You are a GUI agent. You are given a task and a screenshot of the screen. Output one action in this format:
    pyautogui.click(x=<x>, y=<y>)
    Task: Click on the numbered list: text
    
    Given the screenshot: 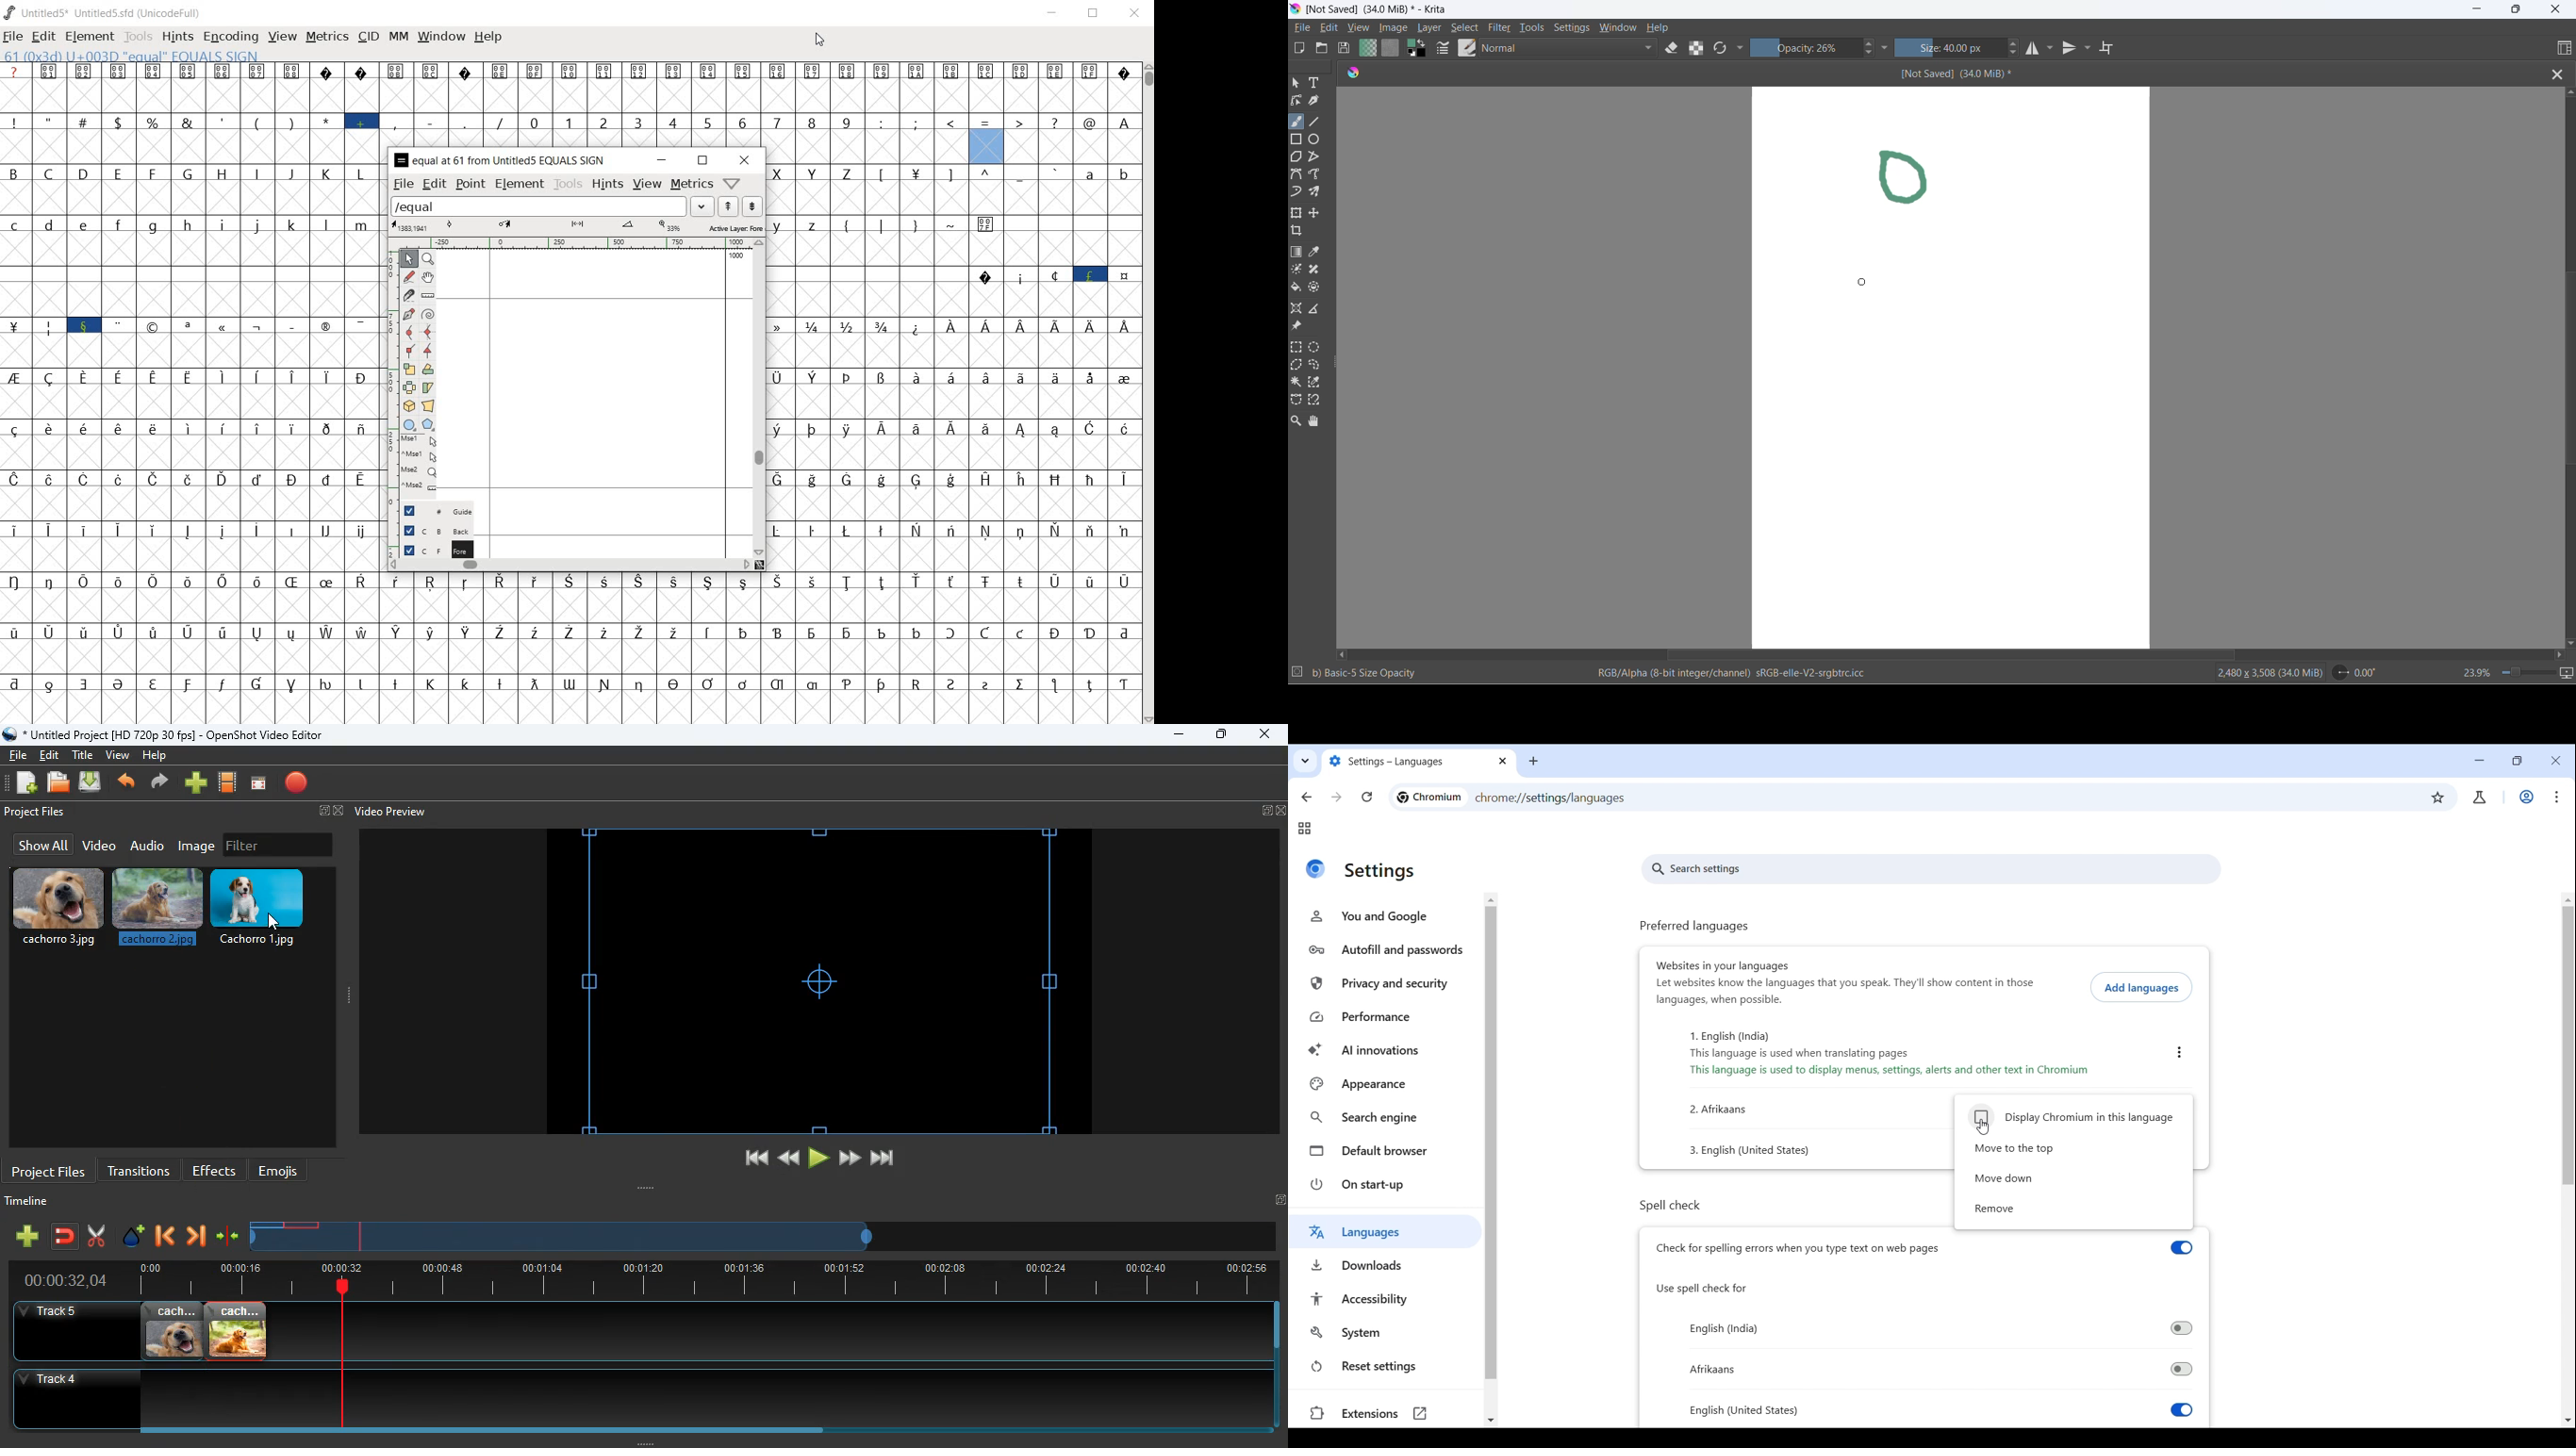 What is the action you would take?
    pyautogui.click(x=1836, y=1054)
    